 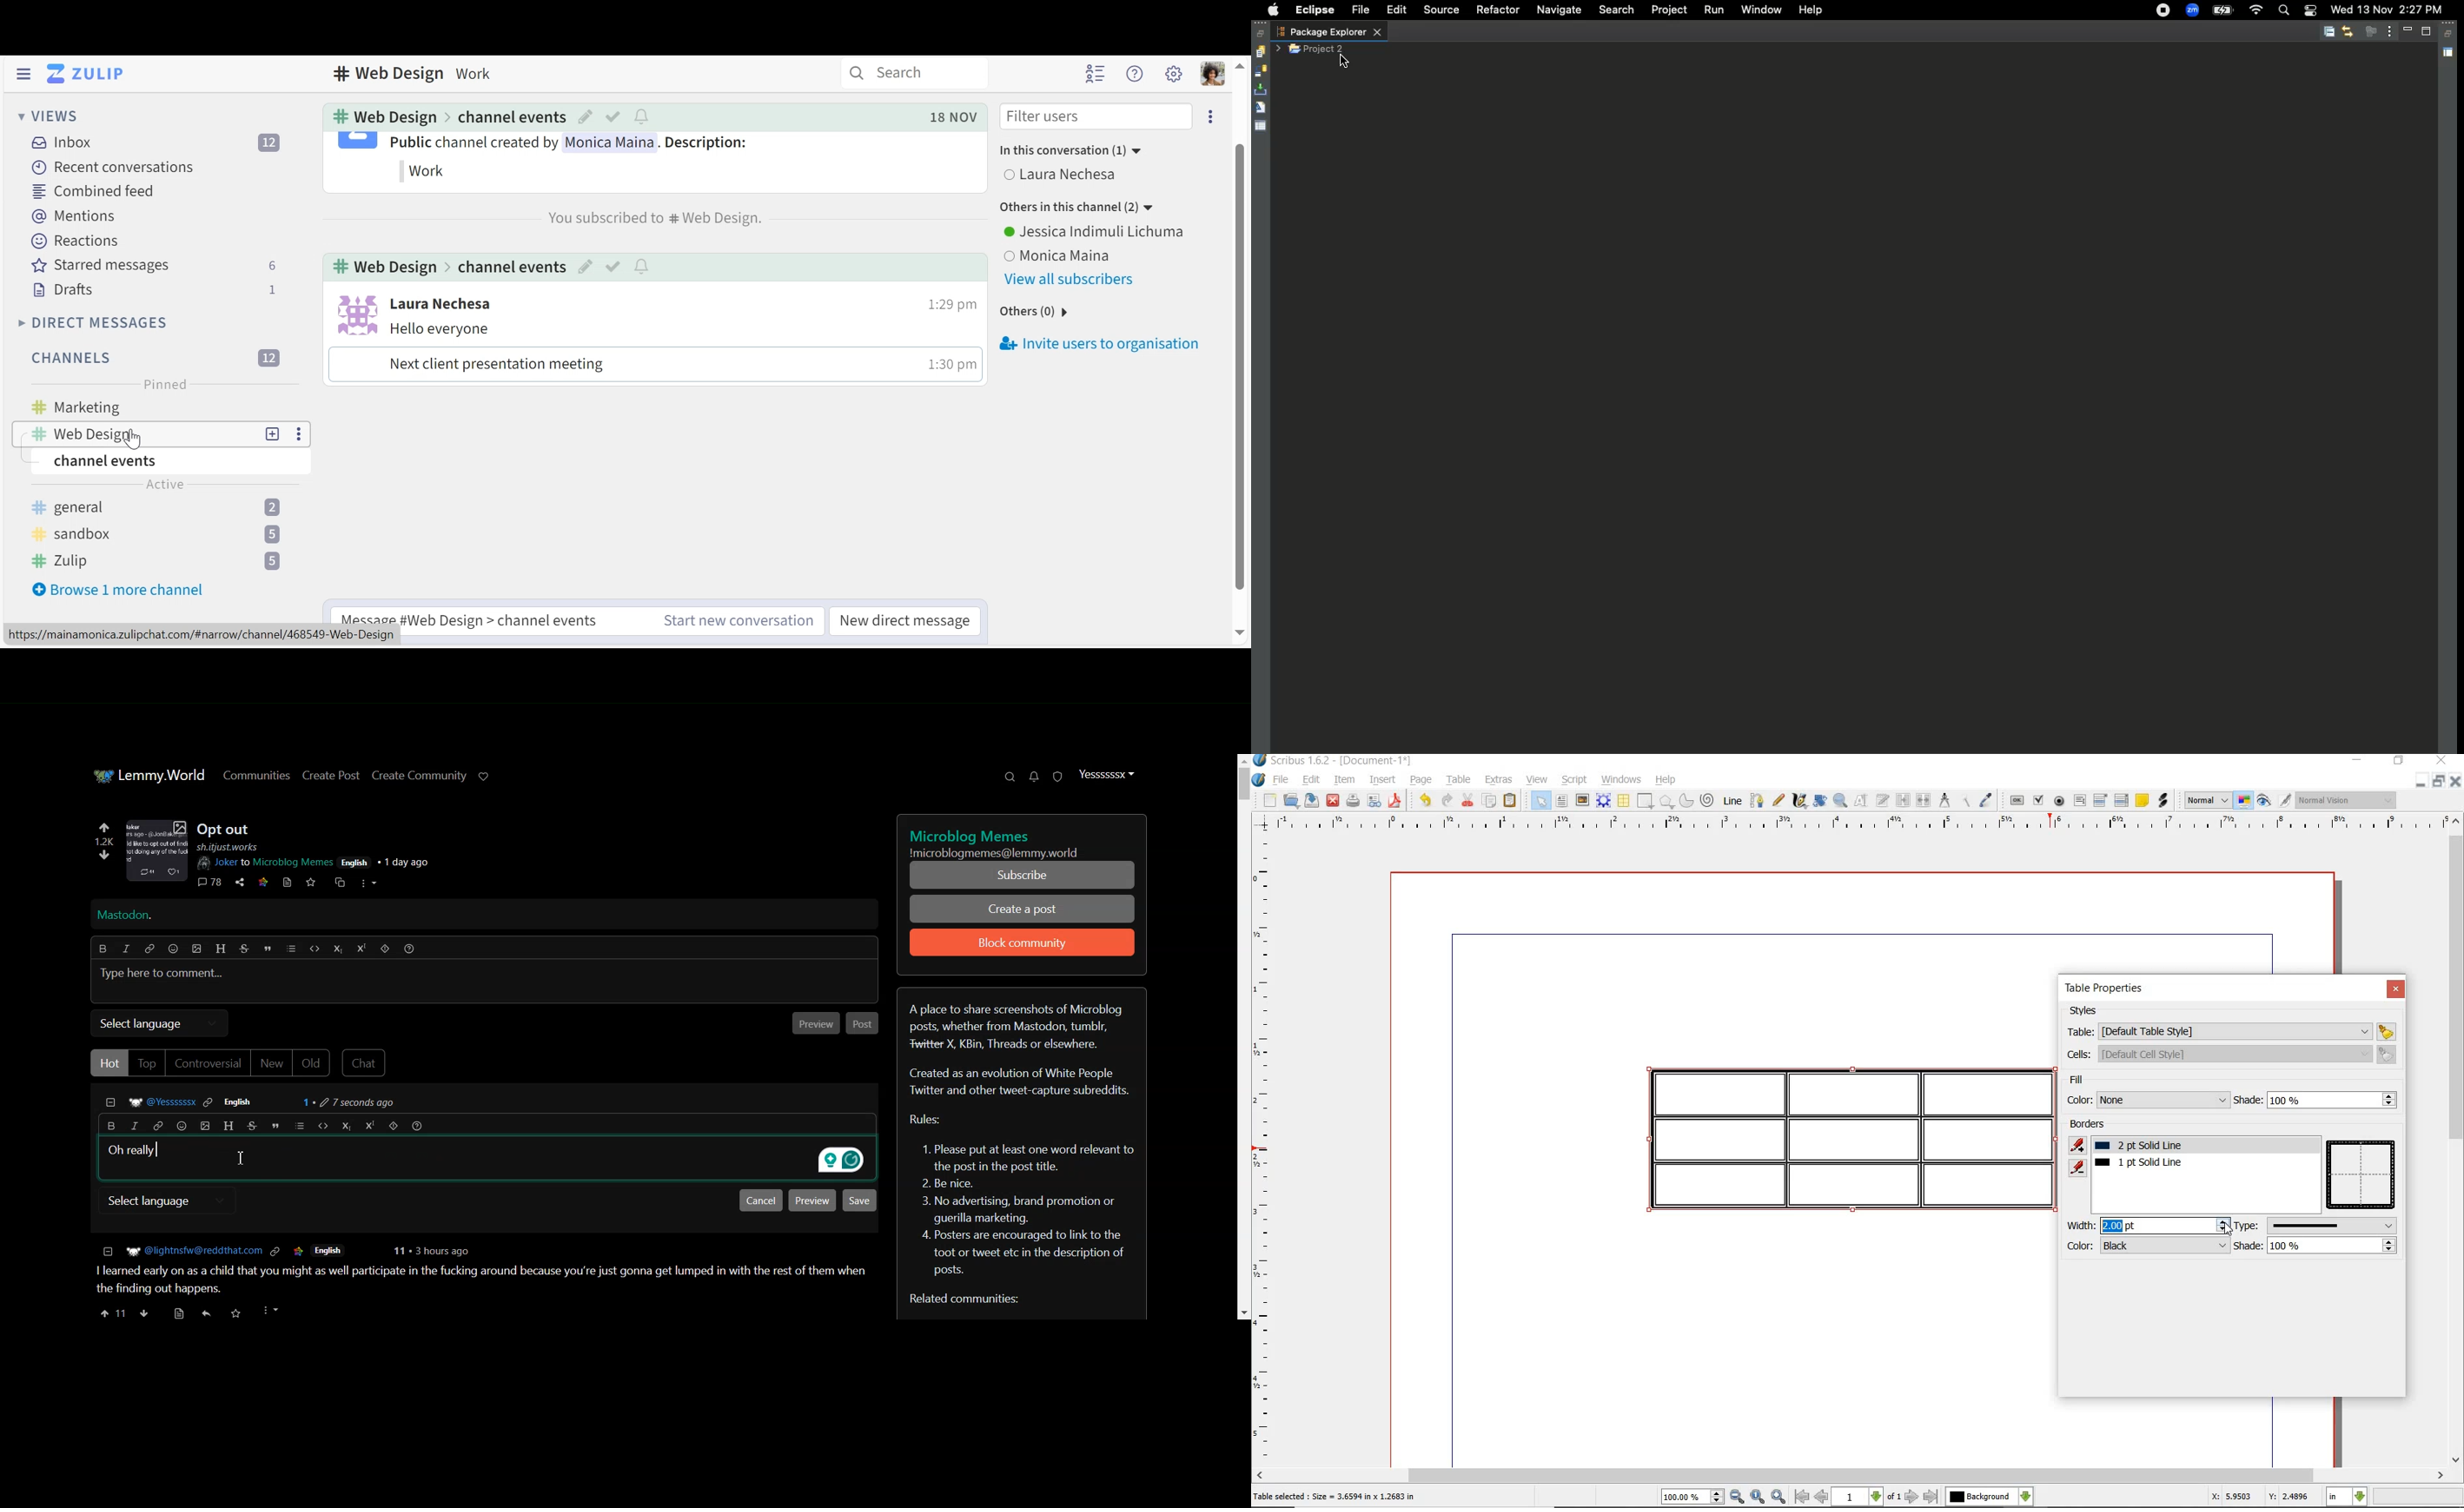 I want to click on Public channel created by Monica Maina. Description:, so click(x=571, y=144).